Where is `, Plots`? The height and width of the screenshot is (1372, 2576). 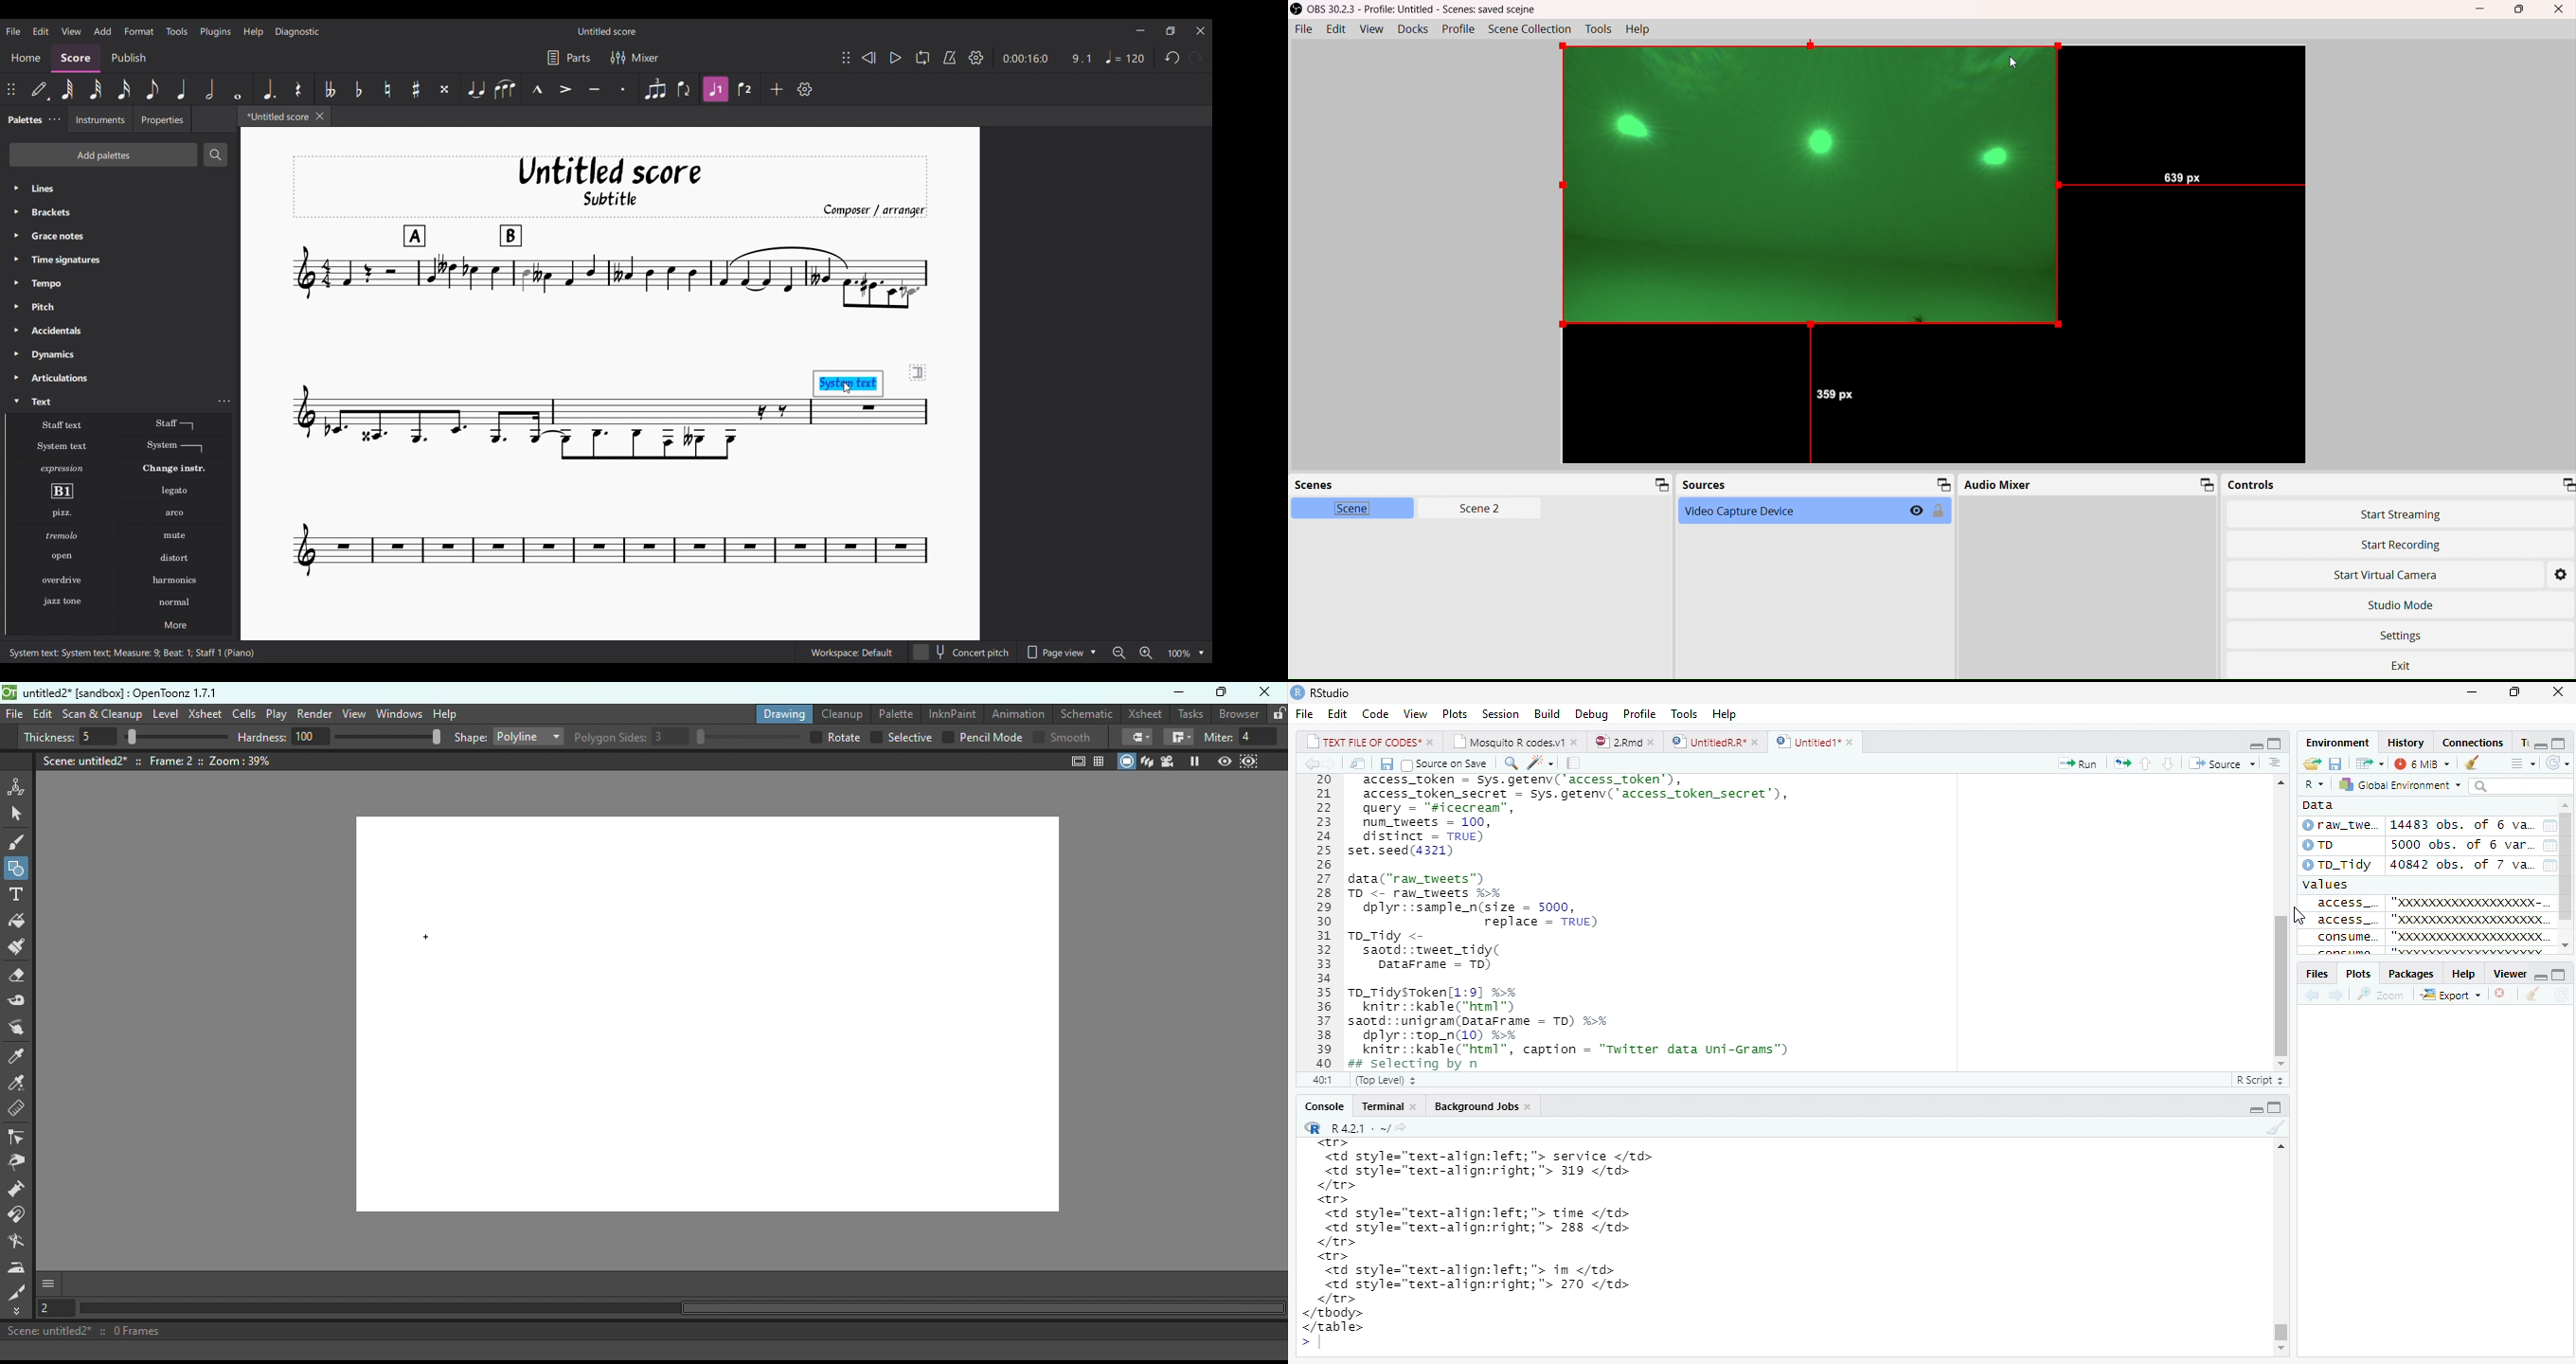
, Plots is located at coordinates (2358, 974).